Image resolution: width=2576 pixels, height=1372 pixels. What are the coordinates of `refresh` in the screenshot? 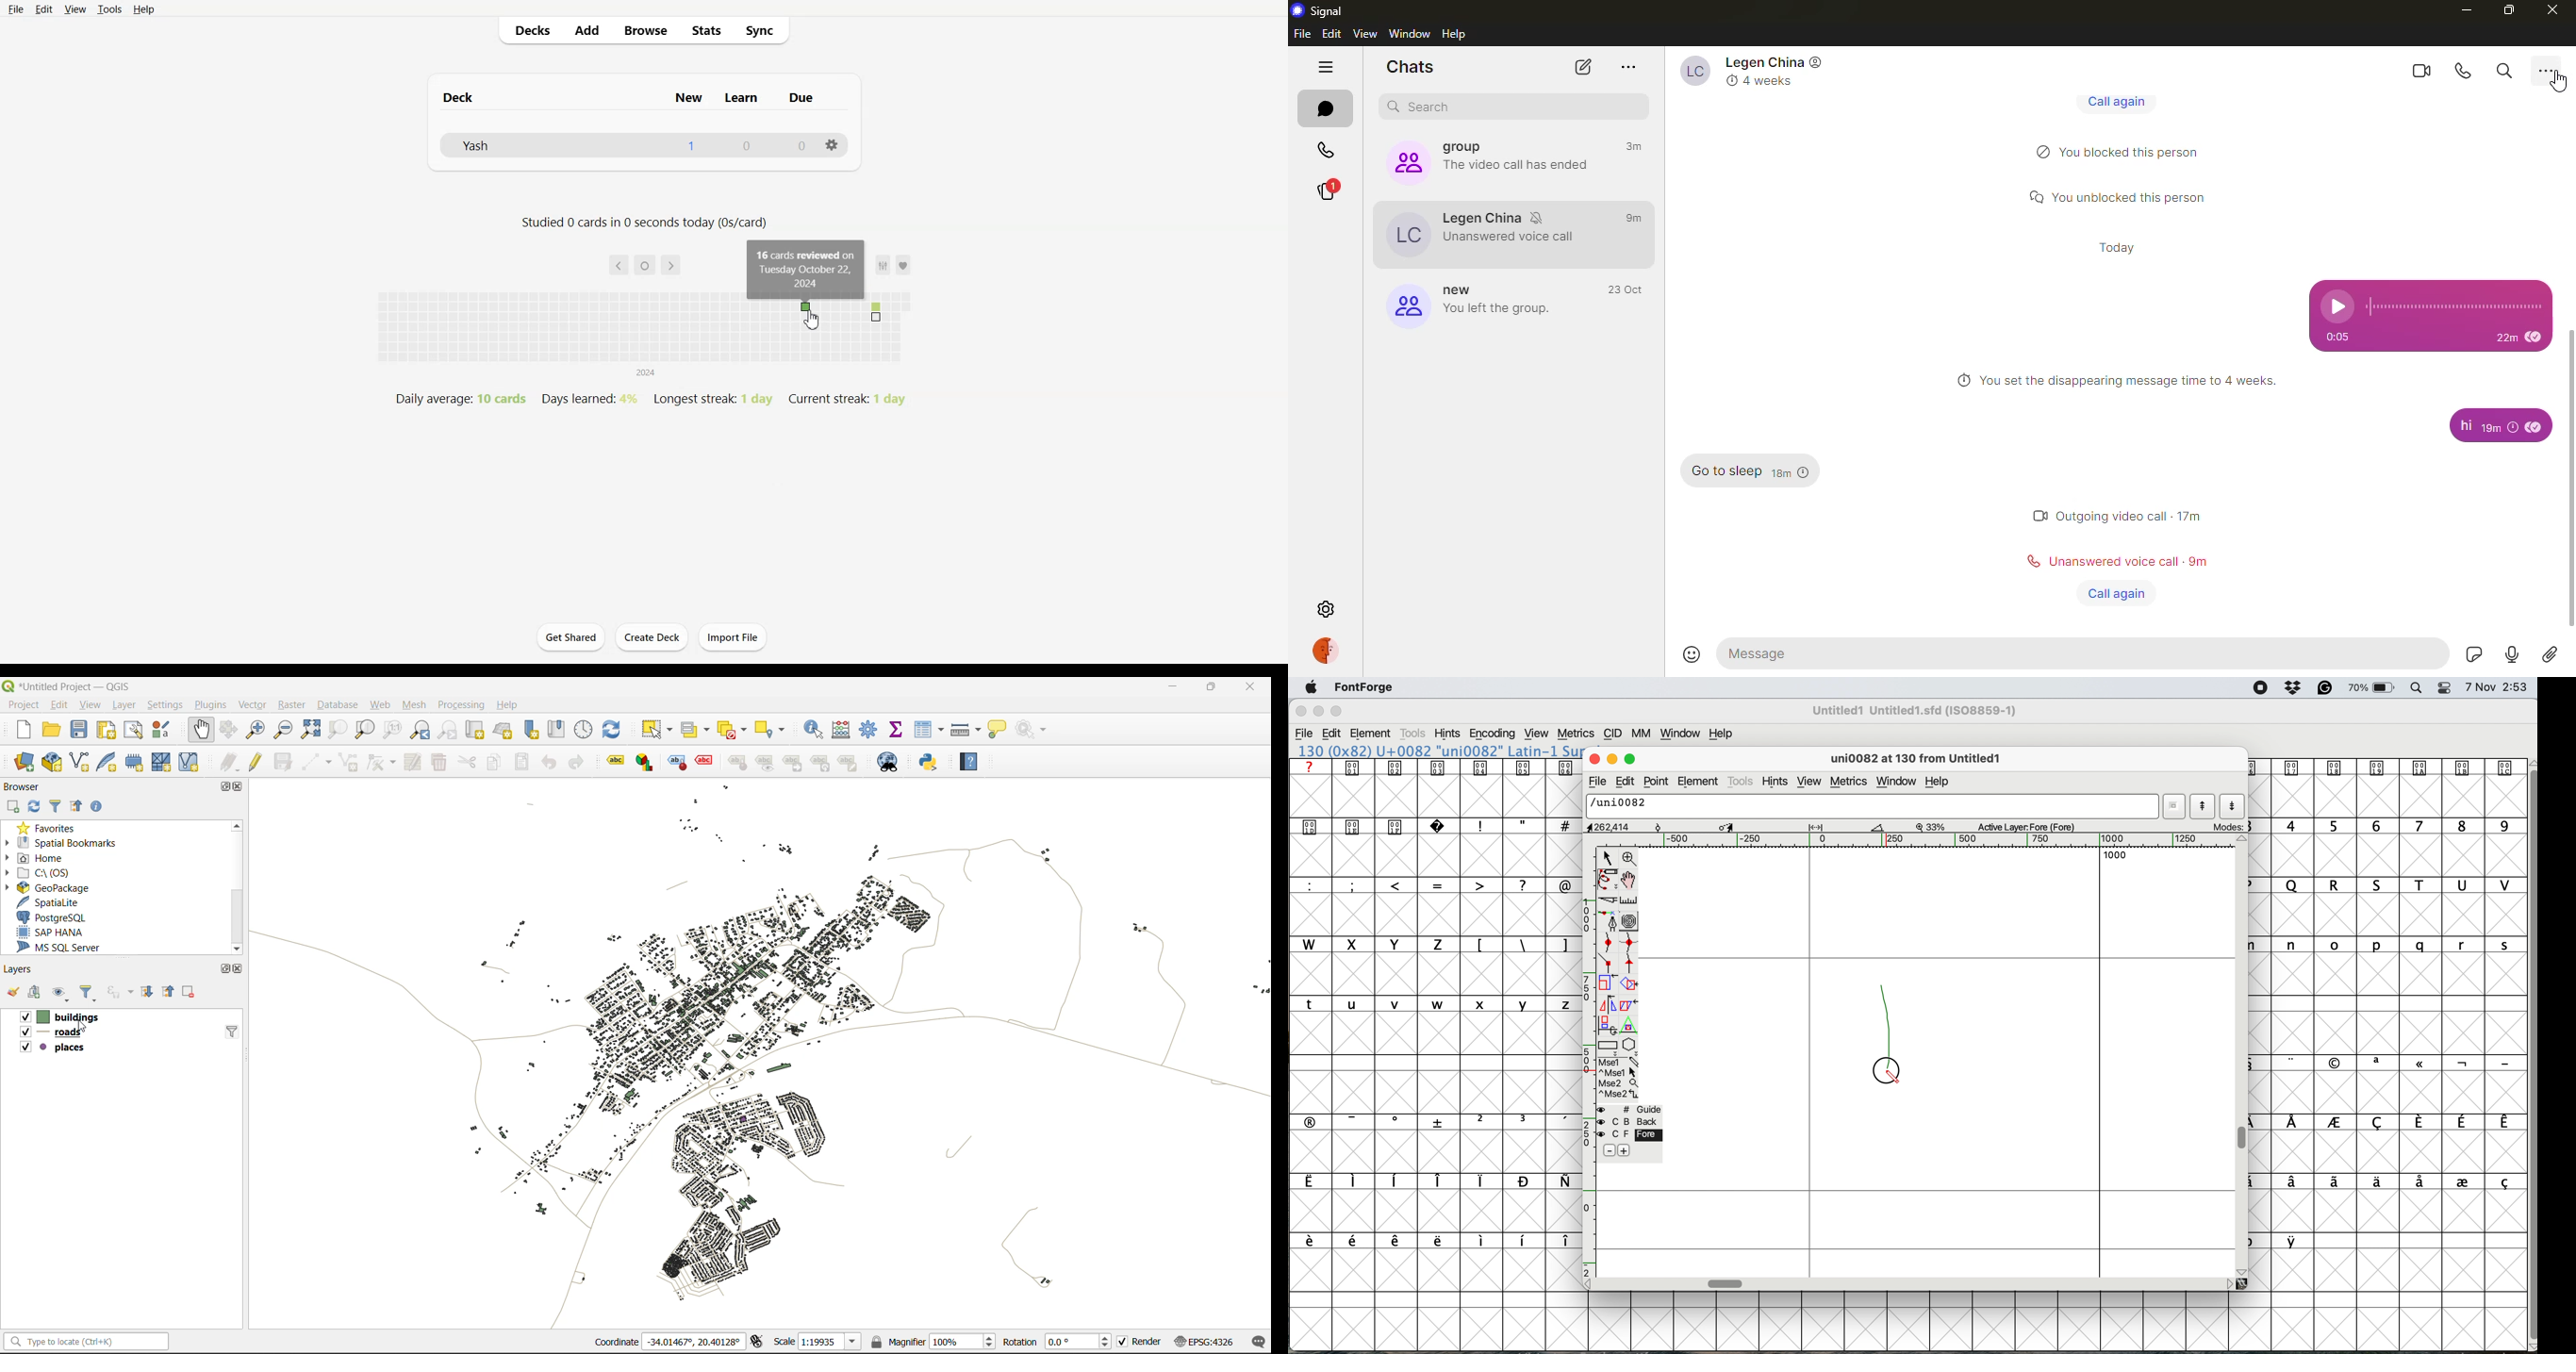 It's located at (36, 806).